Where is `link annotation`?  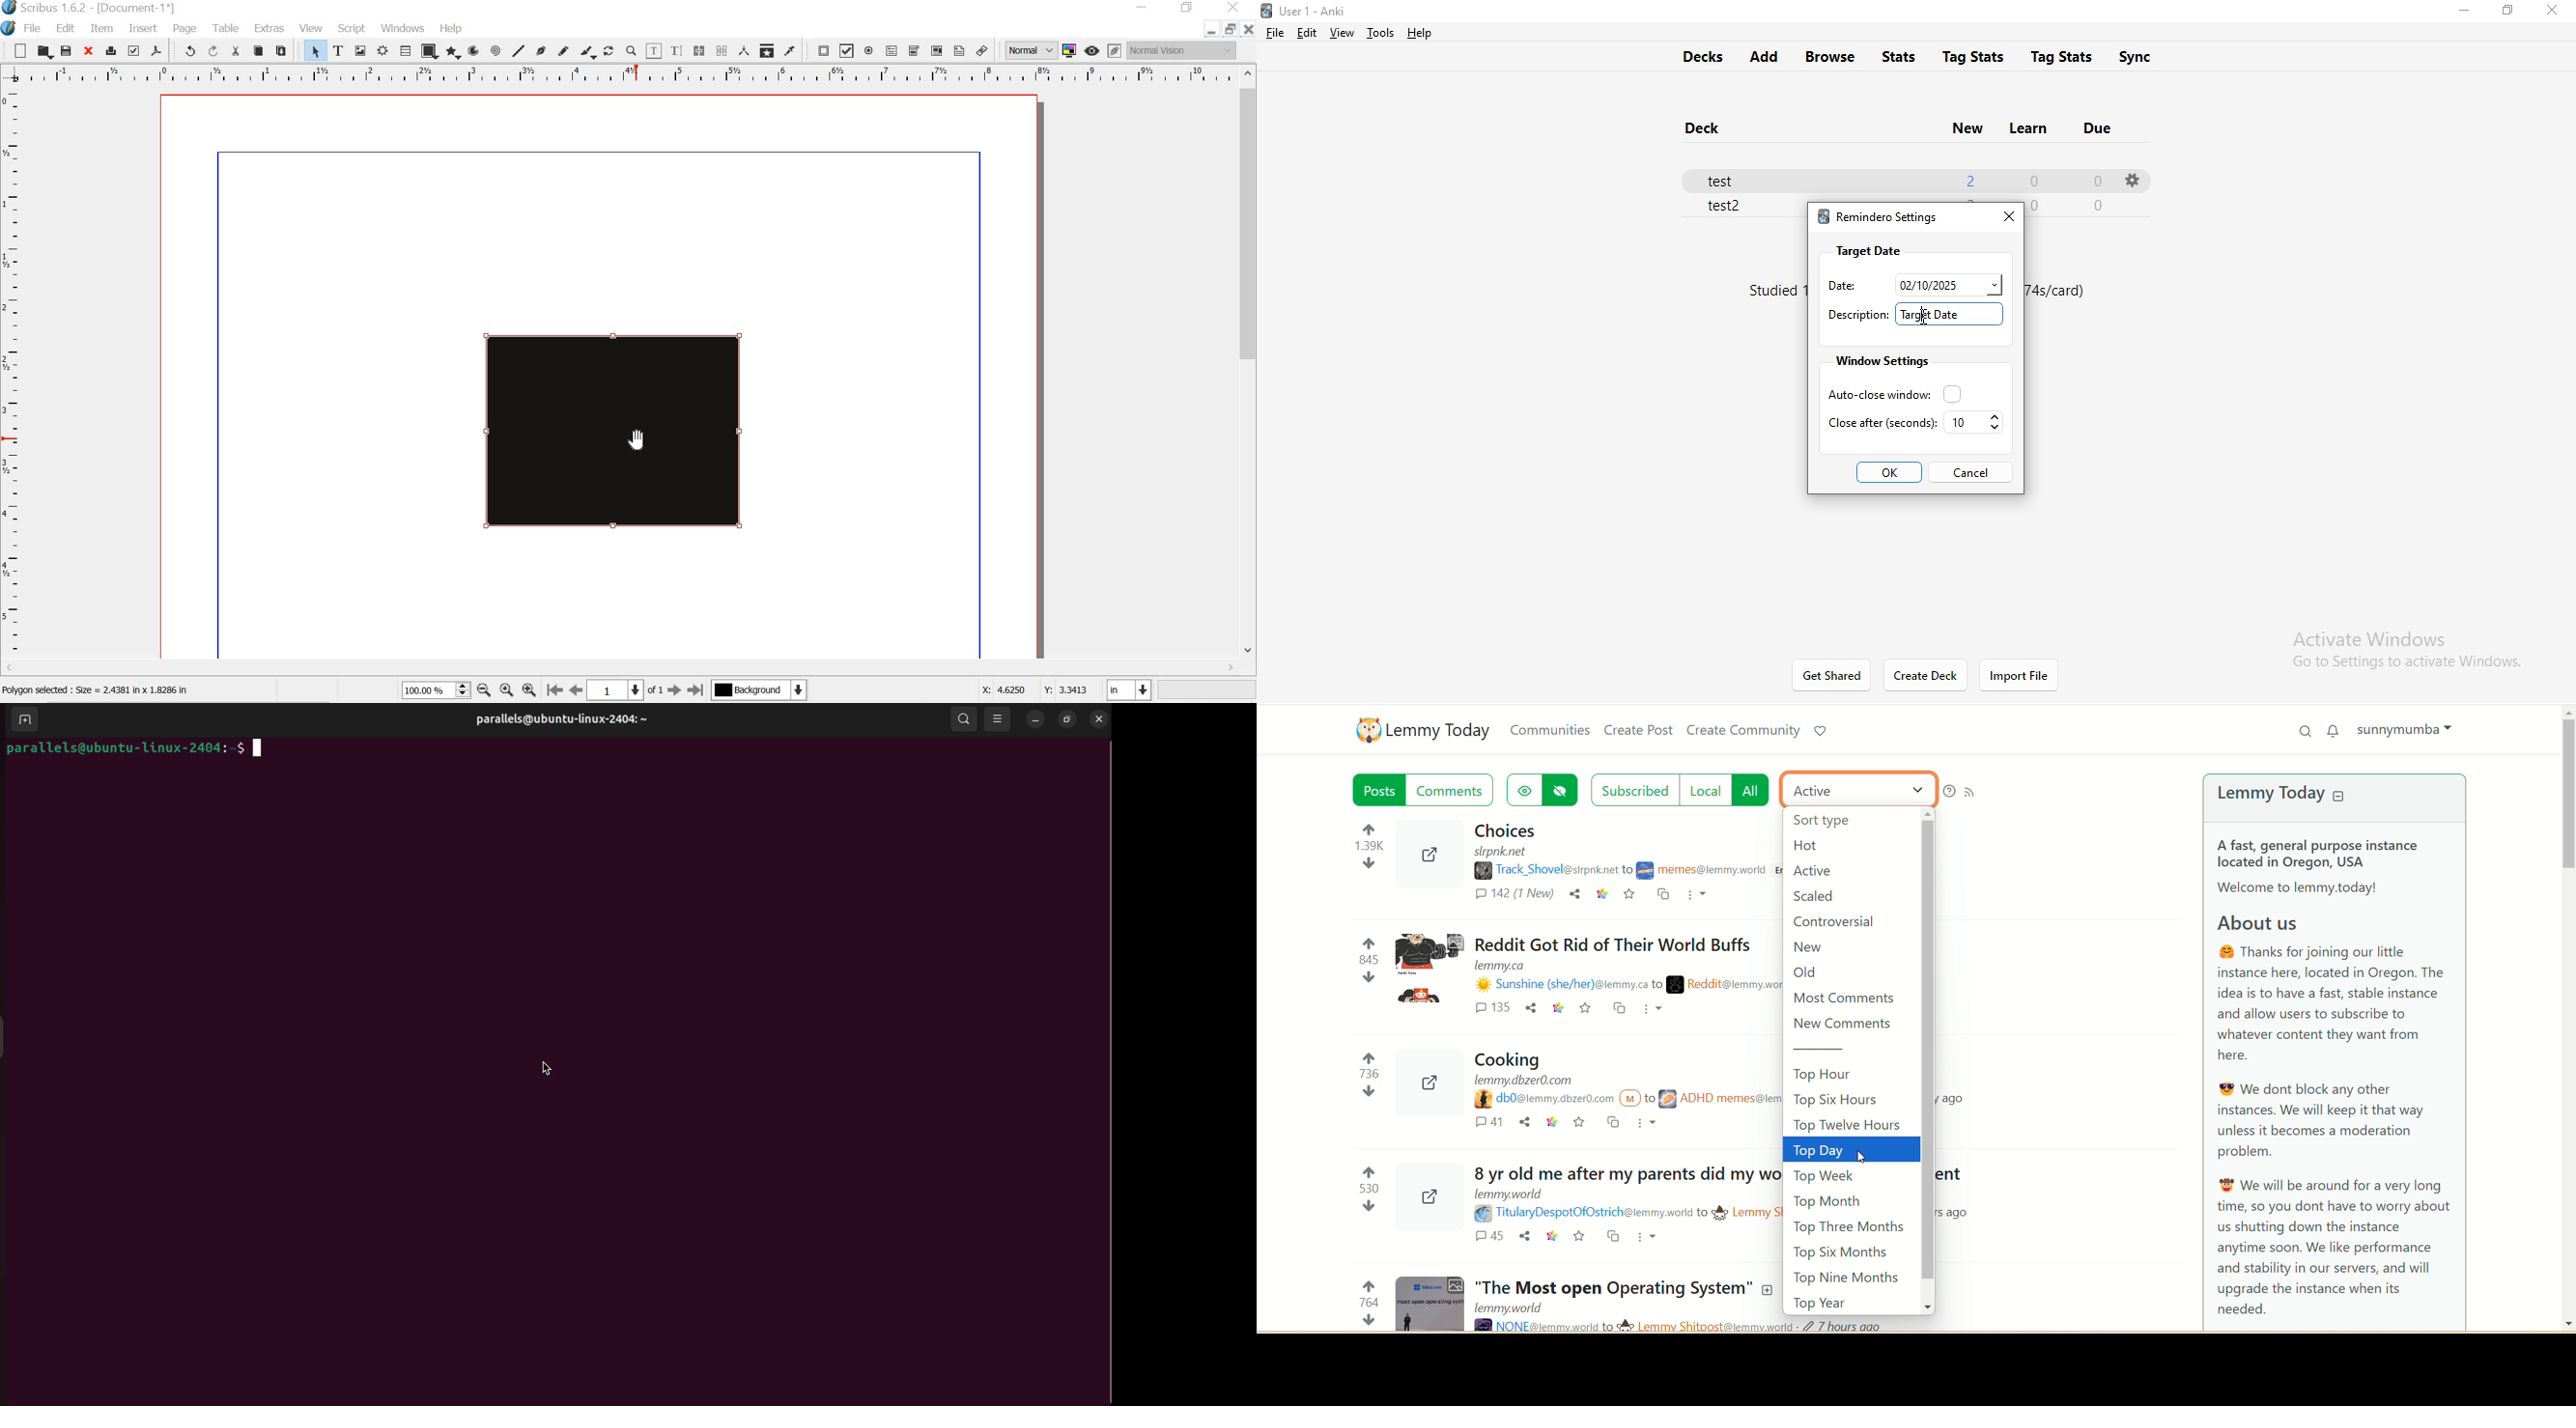
link annotation is located at coordinates (982, 51).